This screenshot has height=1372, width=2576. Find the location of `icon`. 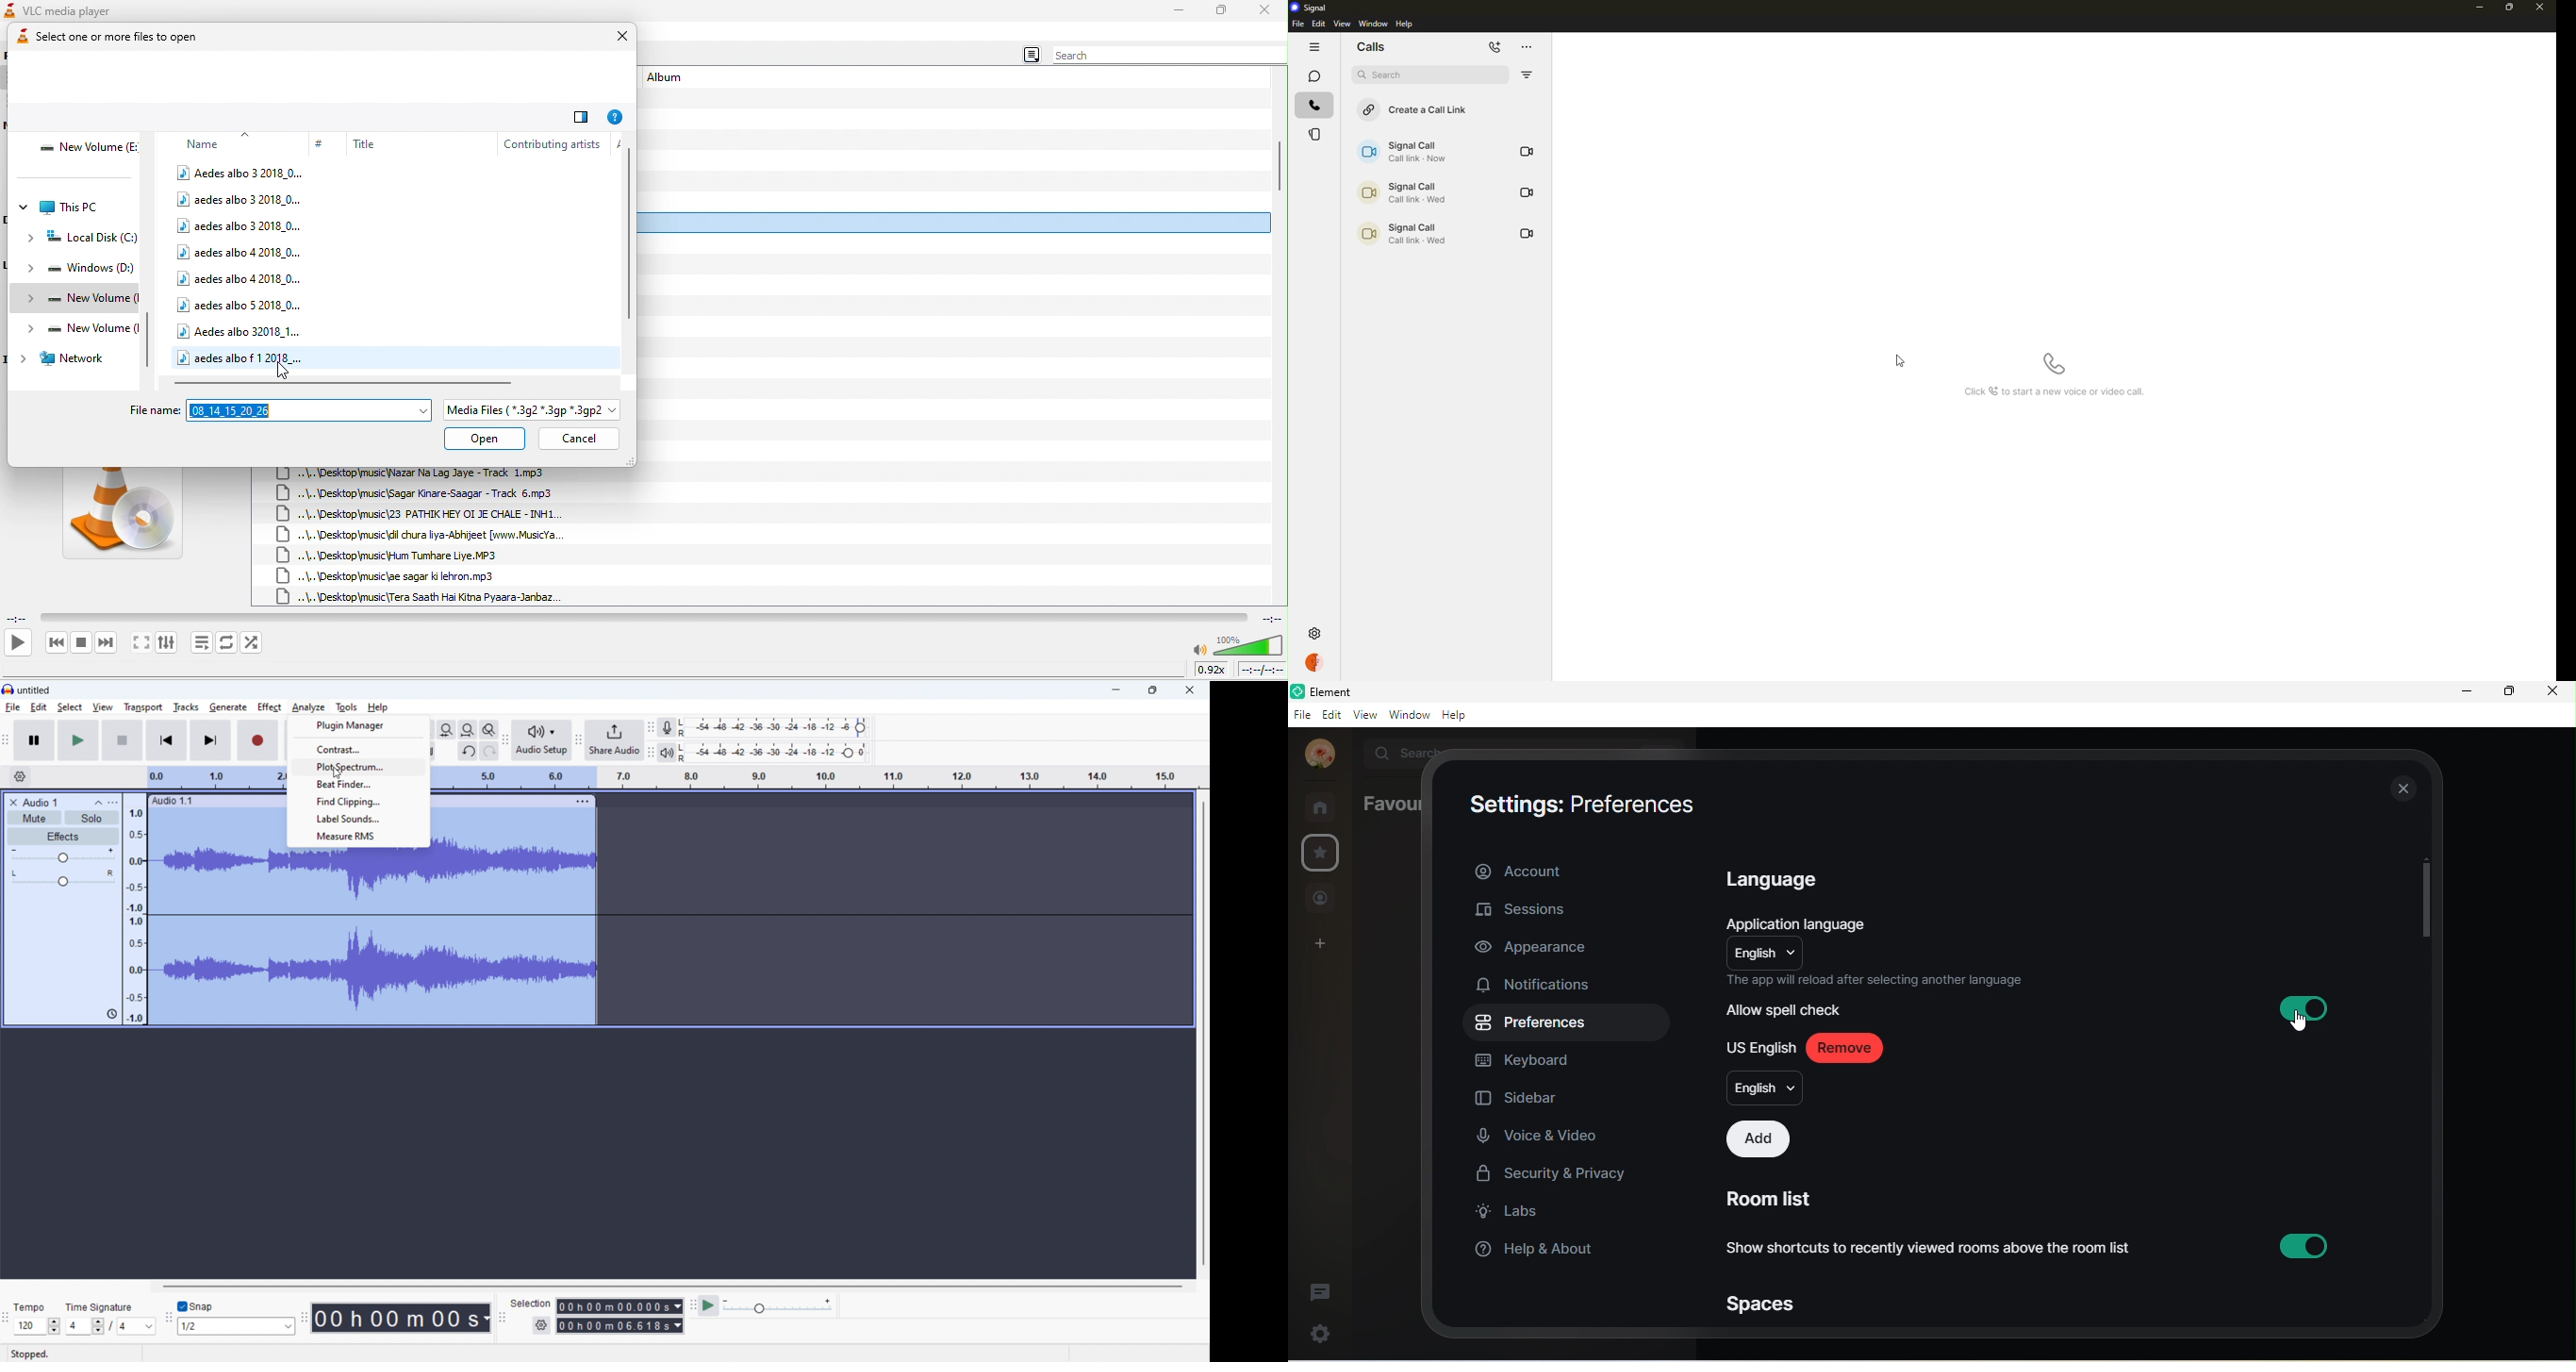

icon is located at coordinates (110, 1014).